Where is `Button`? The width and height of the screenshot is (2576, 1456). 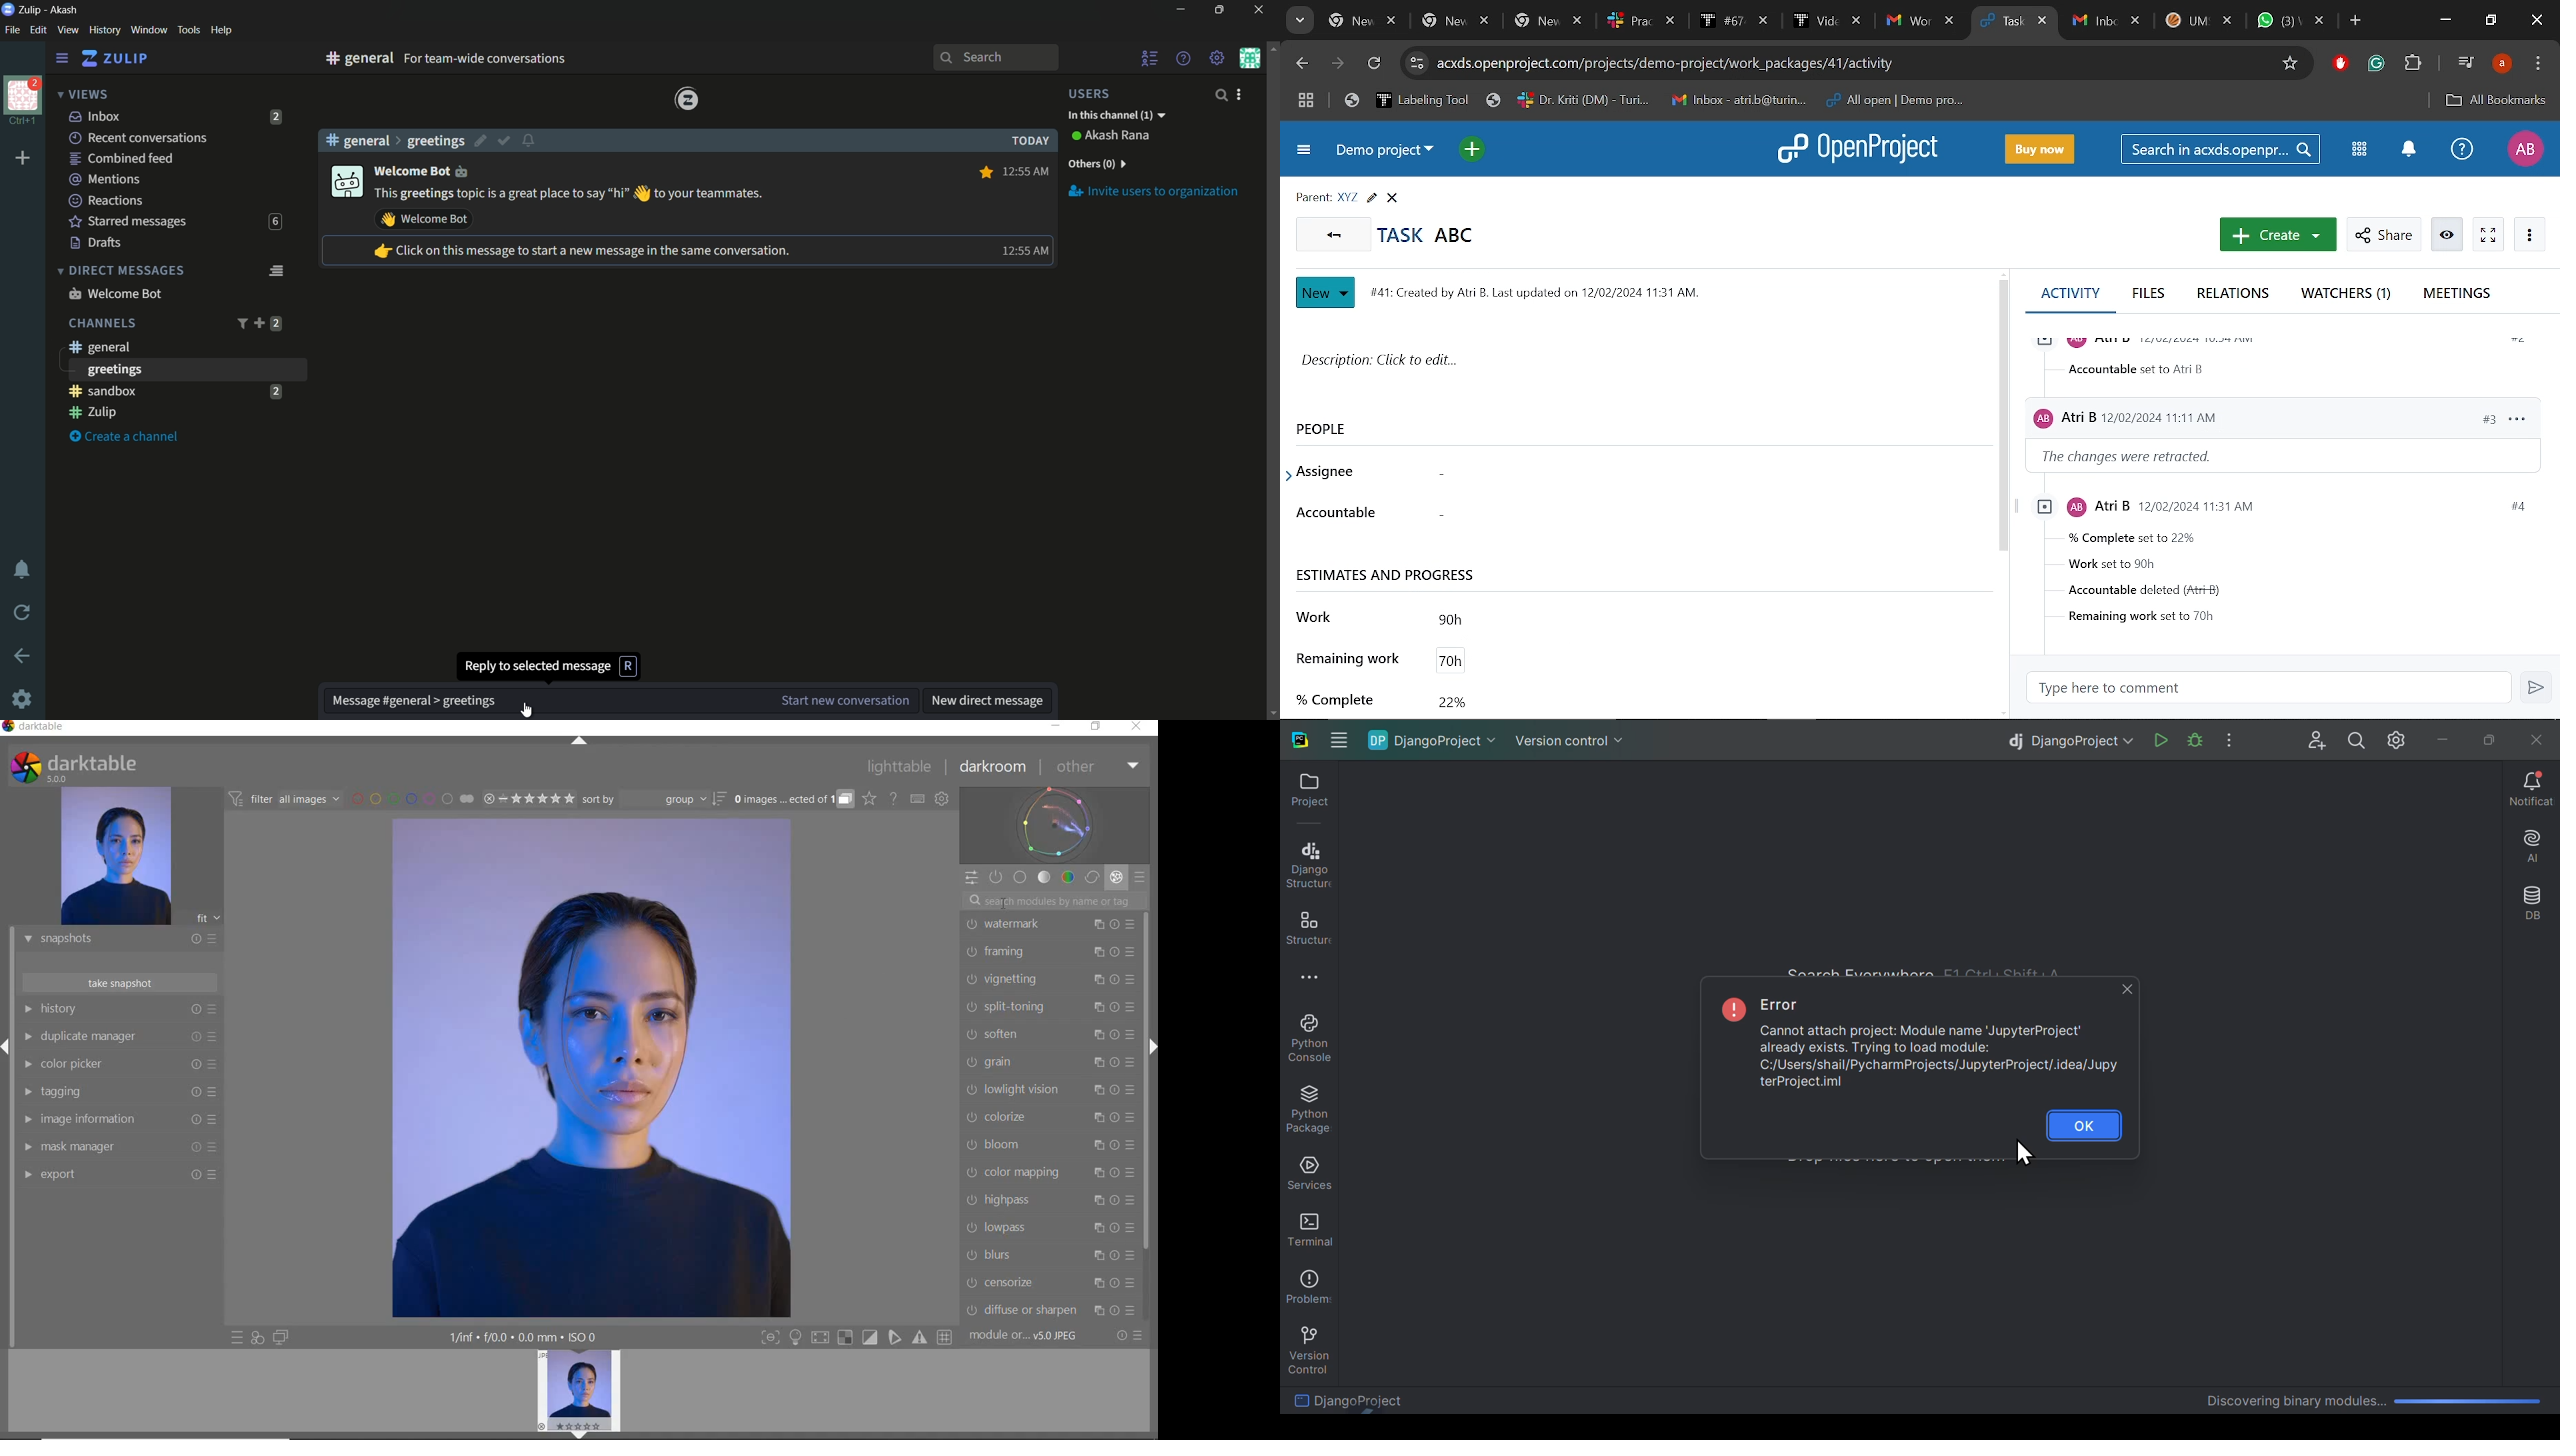 Button is located at coordinates (896, 1337).